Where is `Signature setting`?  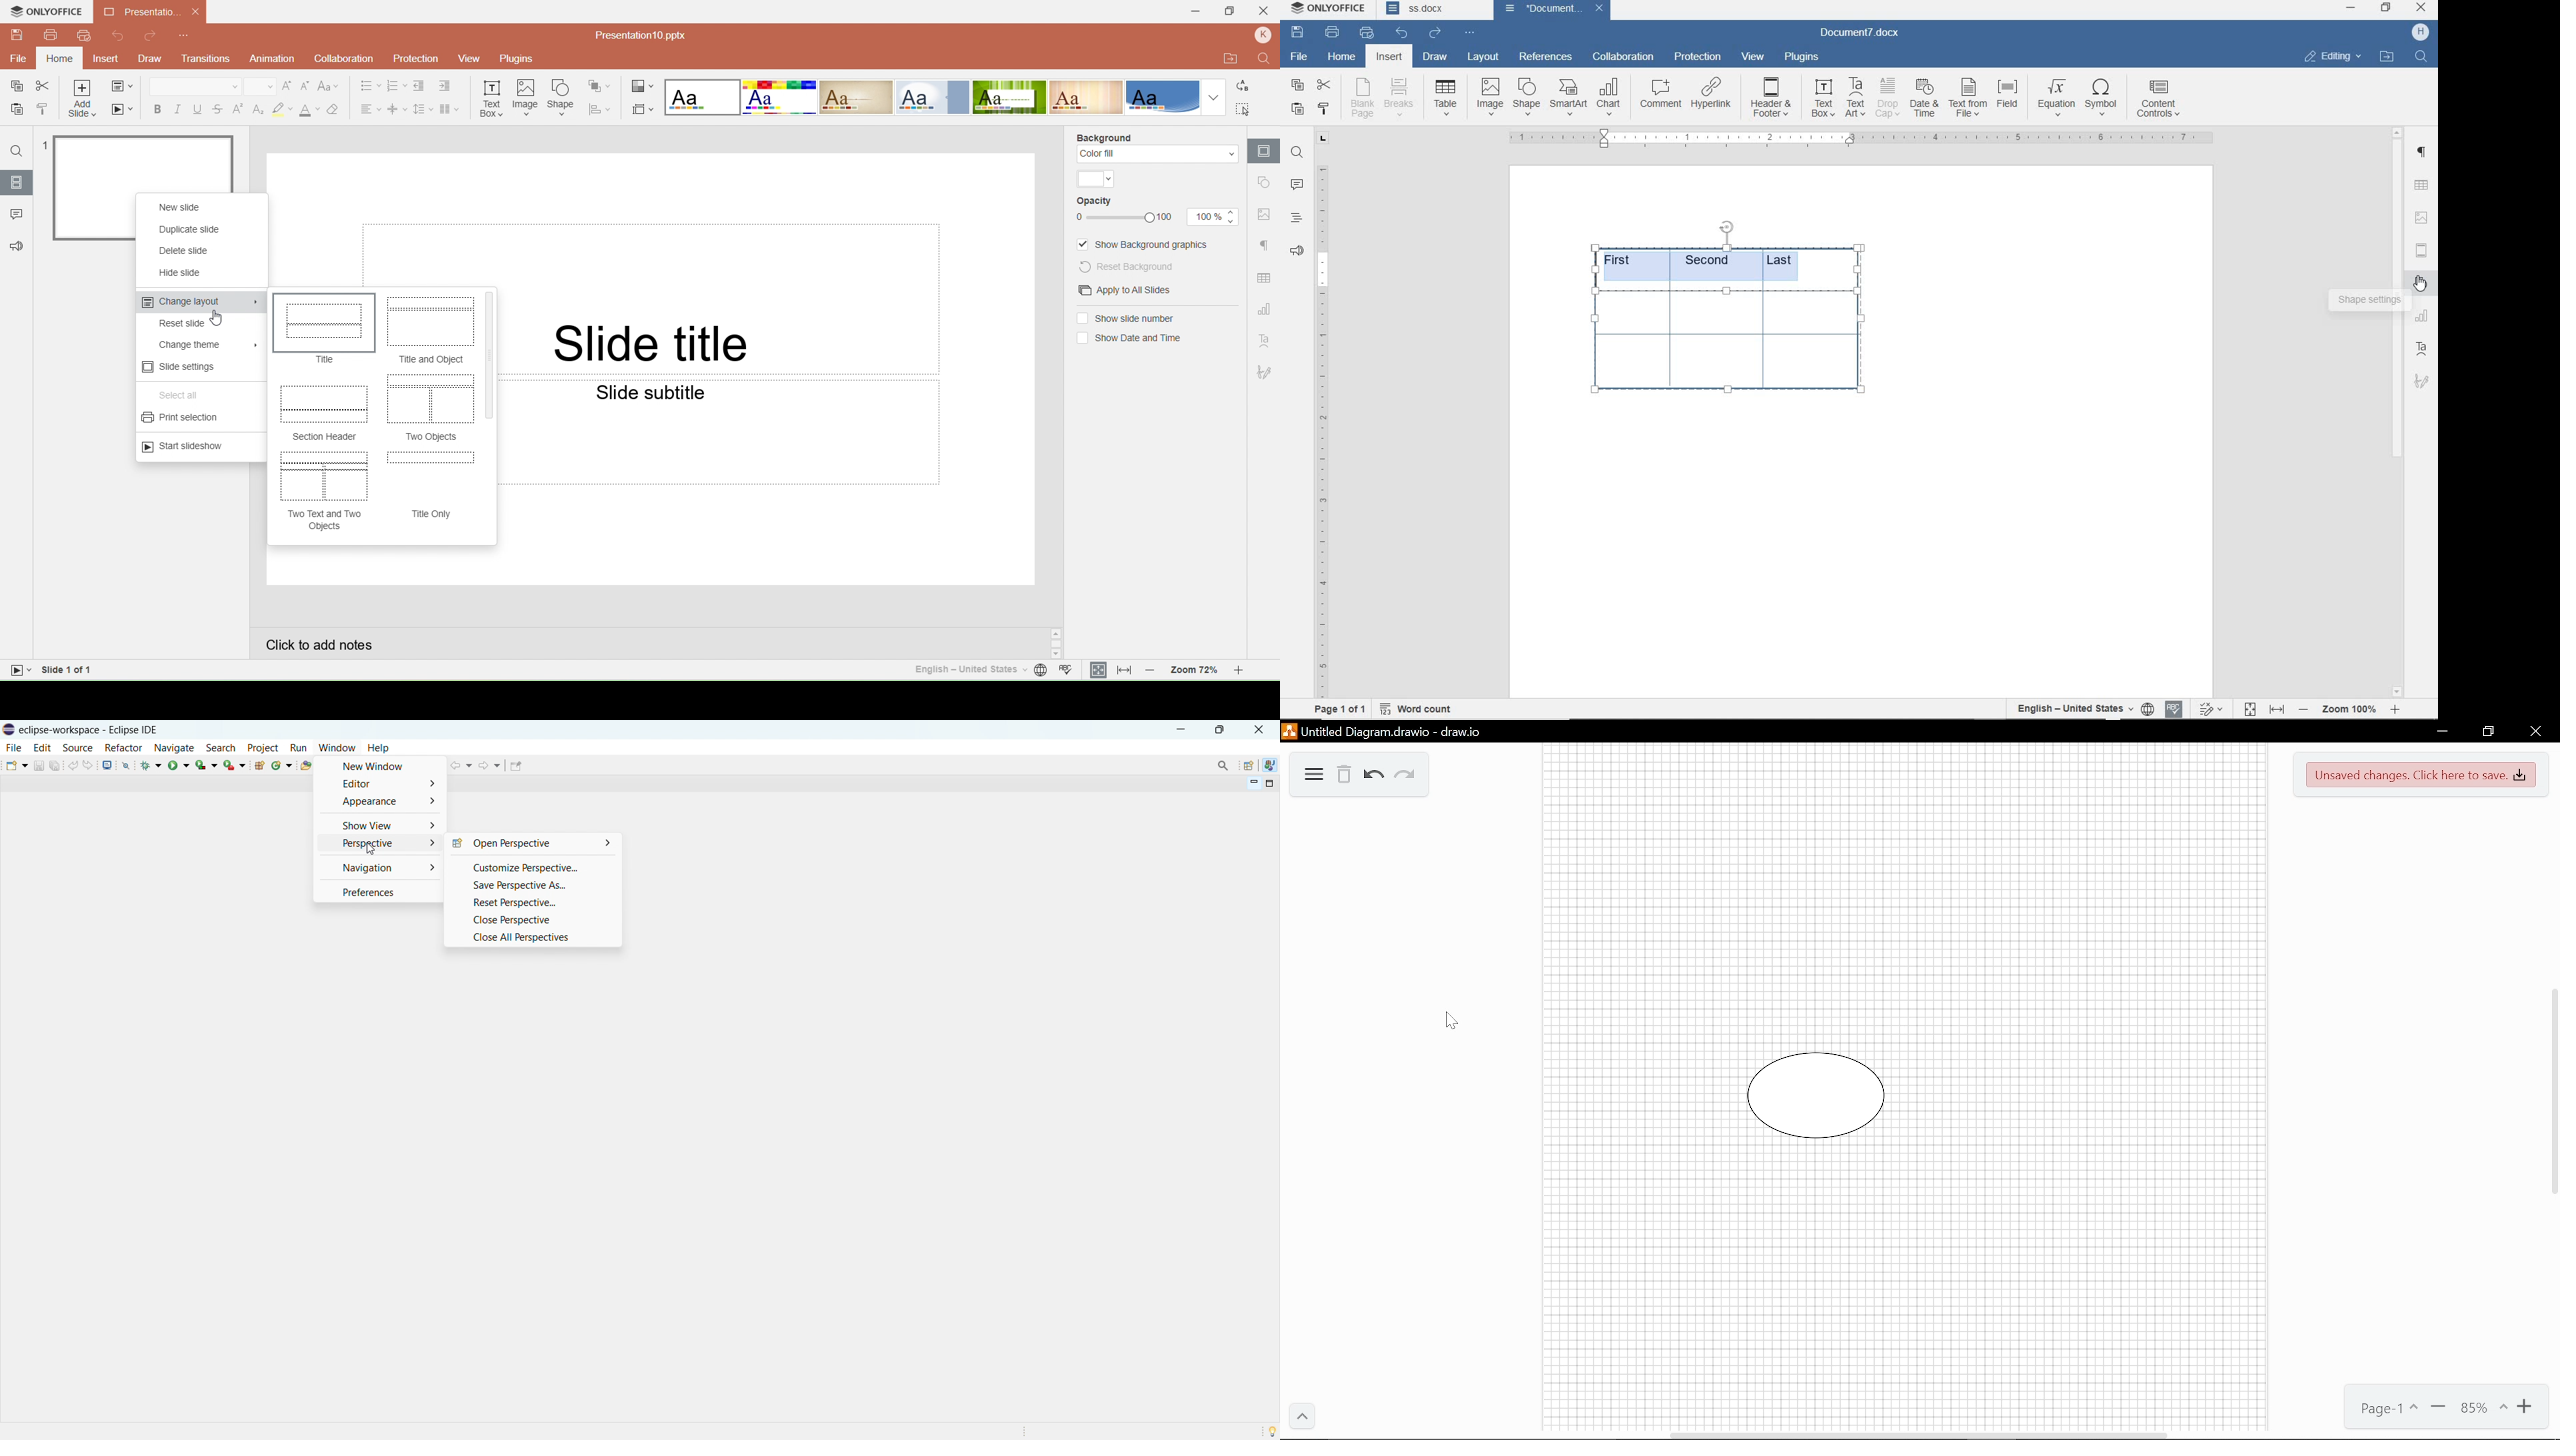 Signature setting is located at coordinates (1265, 371).